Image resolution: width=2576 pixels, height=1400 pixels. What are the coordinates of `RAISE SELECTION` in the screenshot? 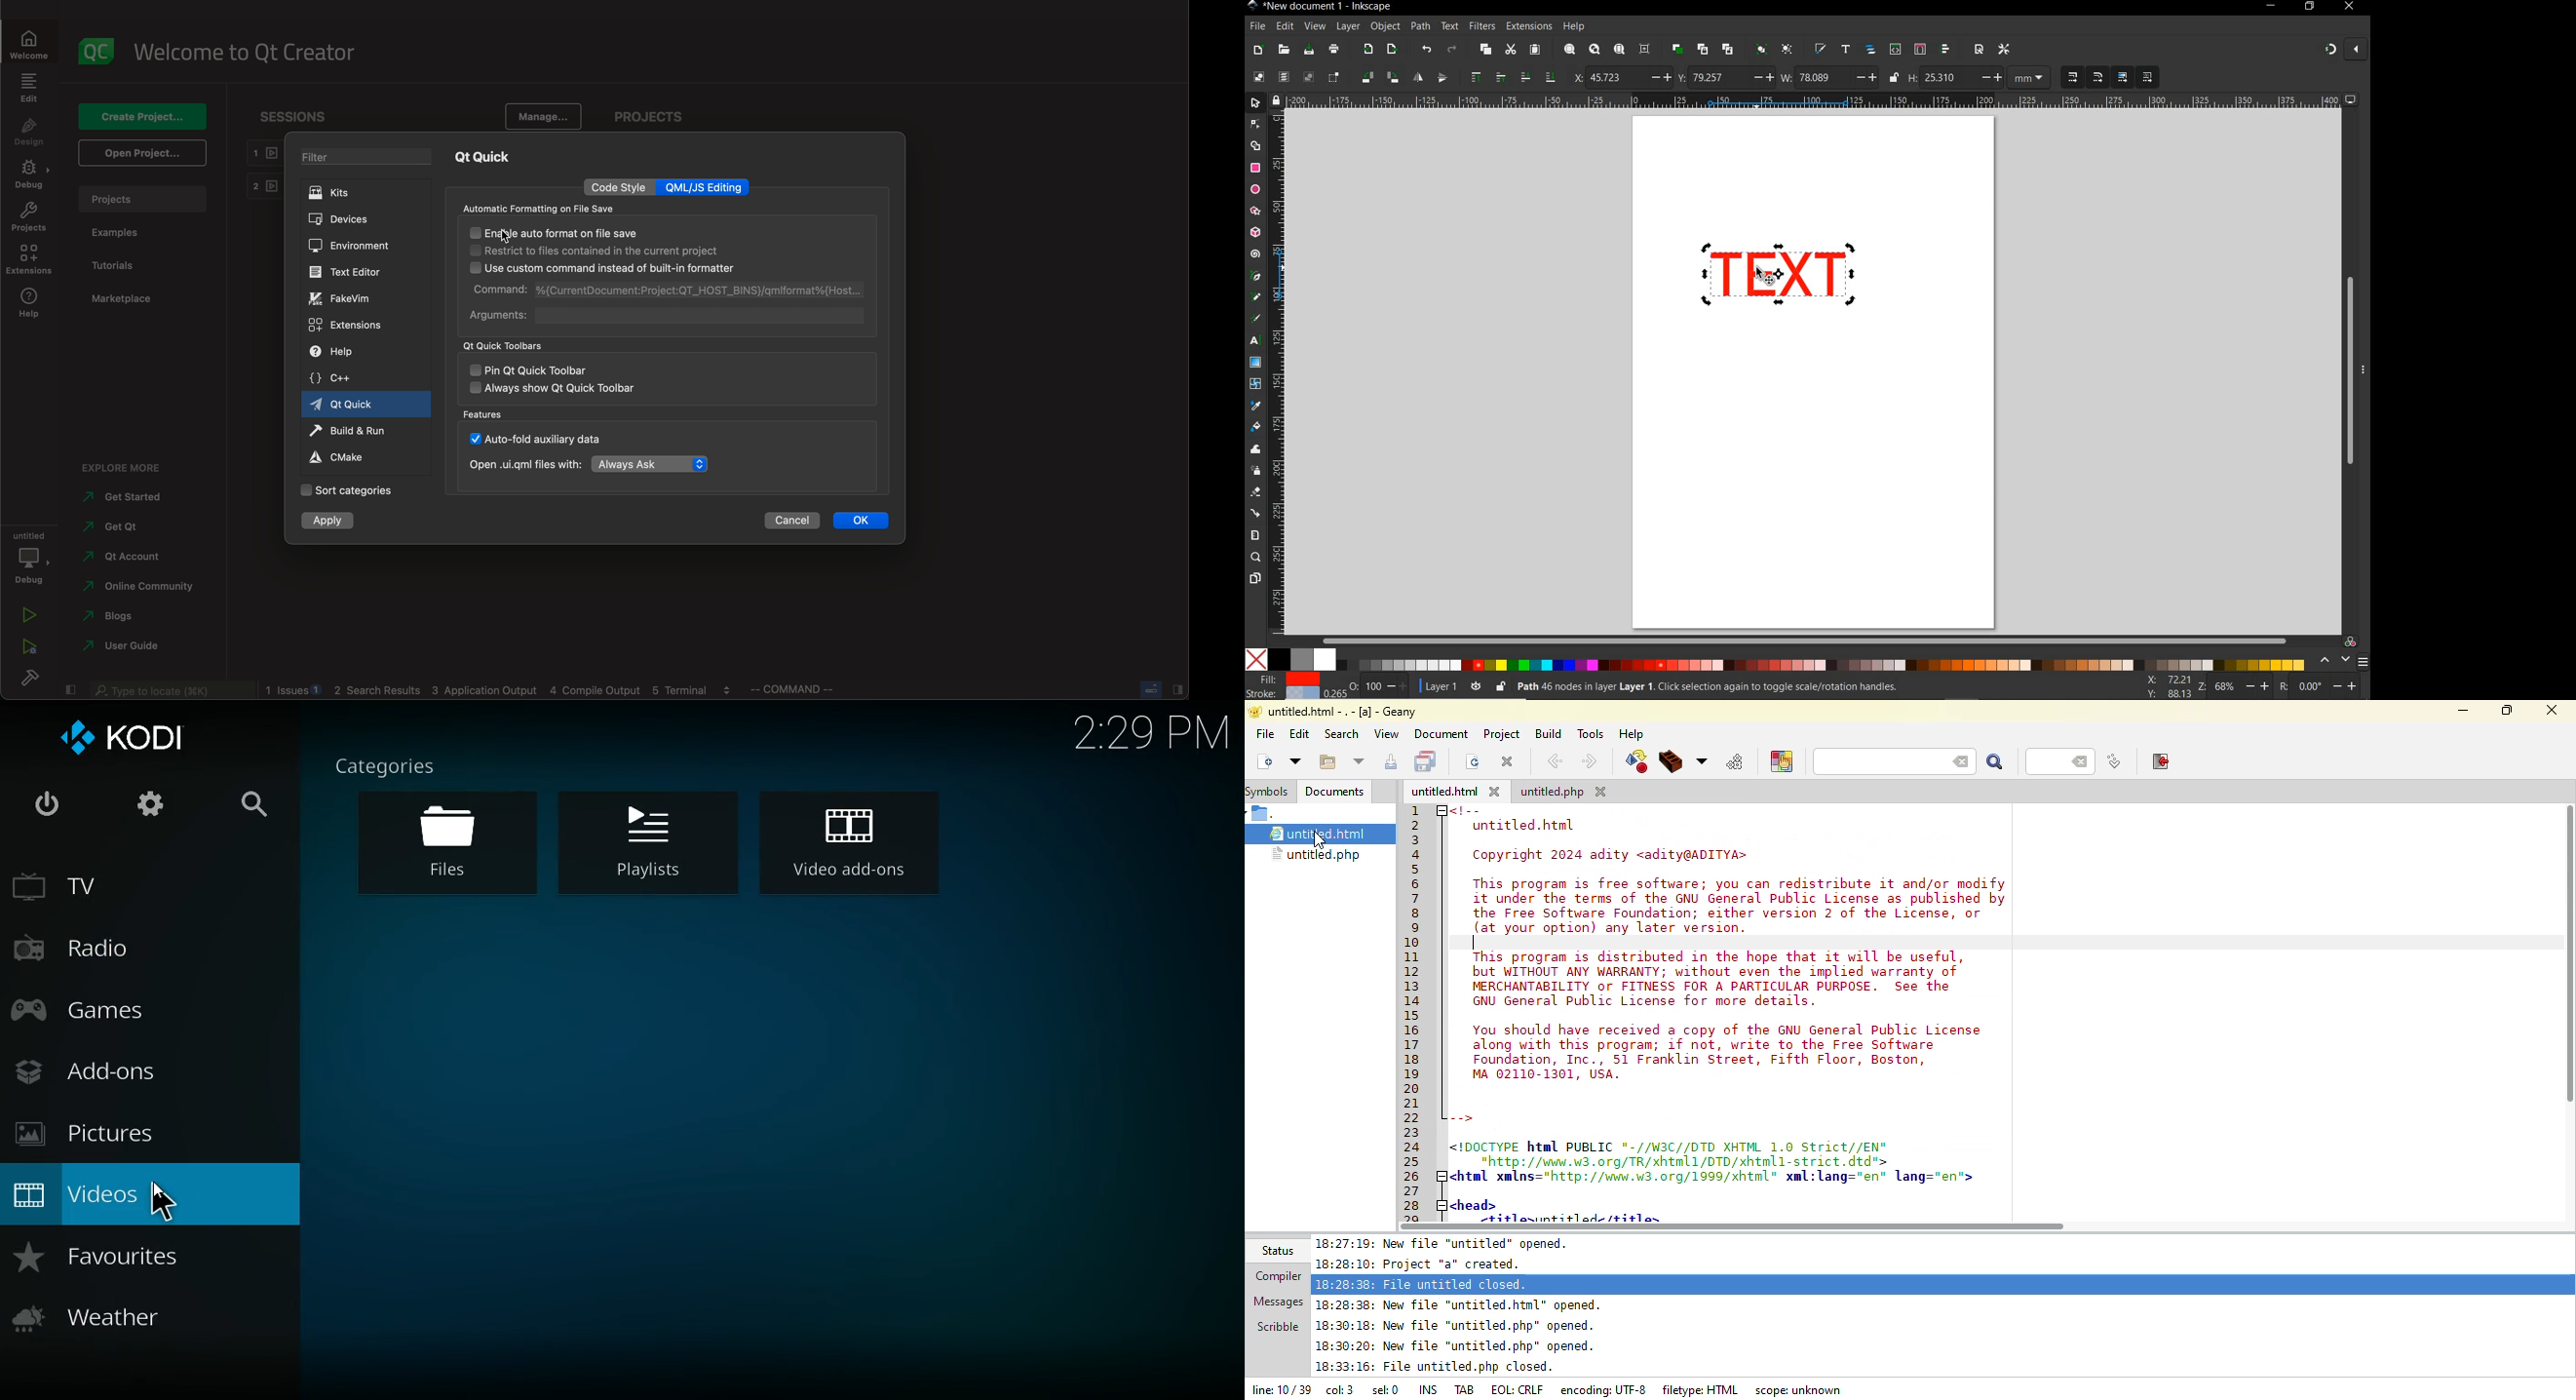 It's located at (1484, 76).